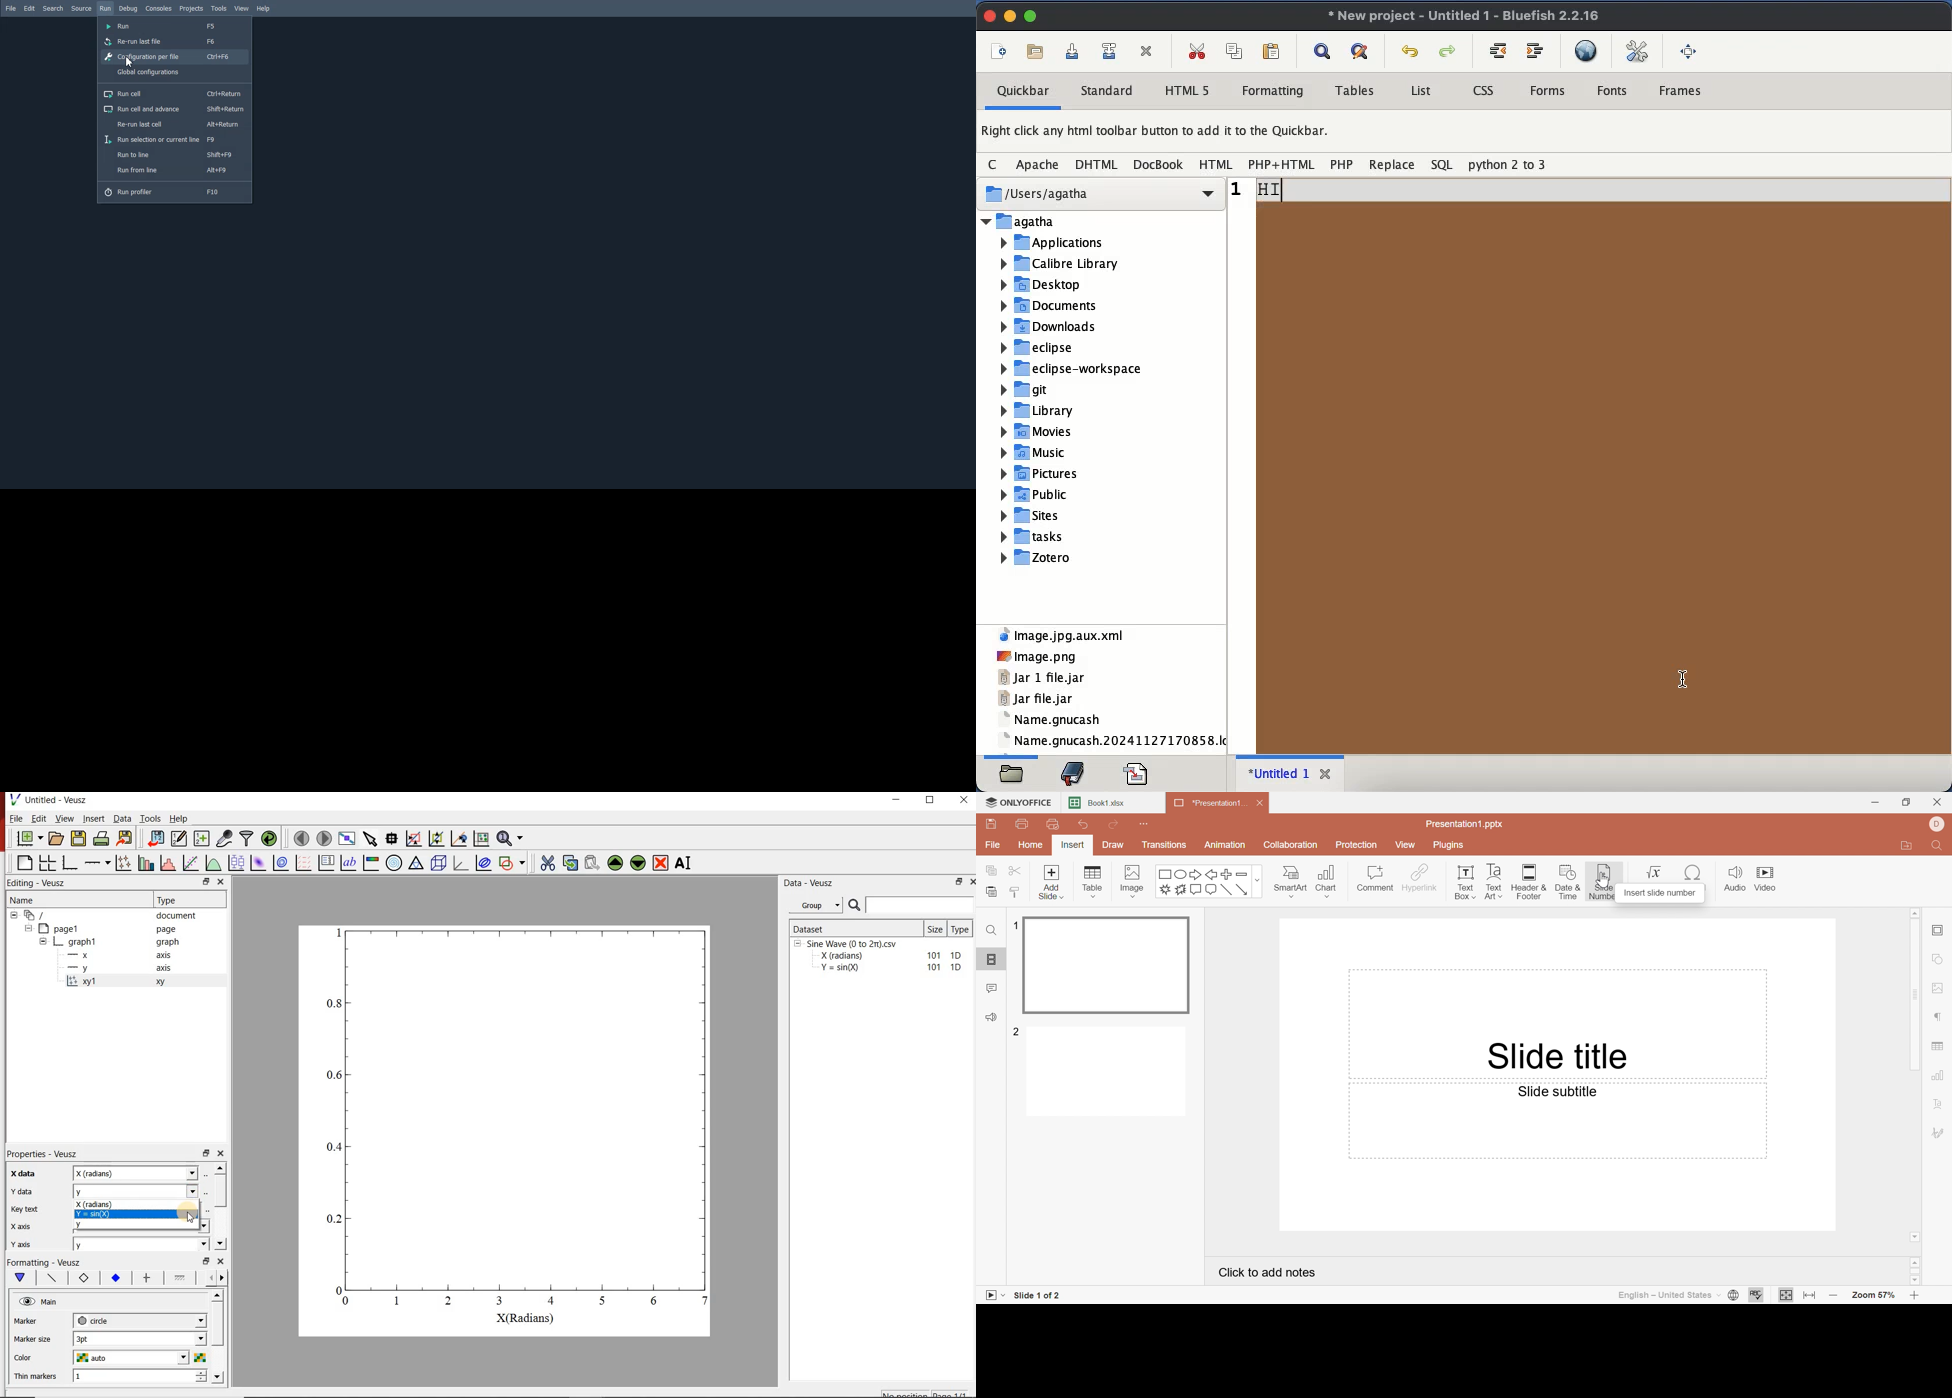  Describe the element at coordinates (1591, 189) in the screenshot. I see `line` at that location.